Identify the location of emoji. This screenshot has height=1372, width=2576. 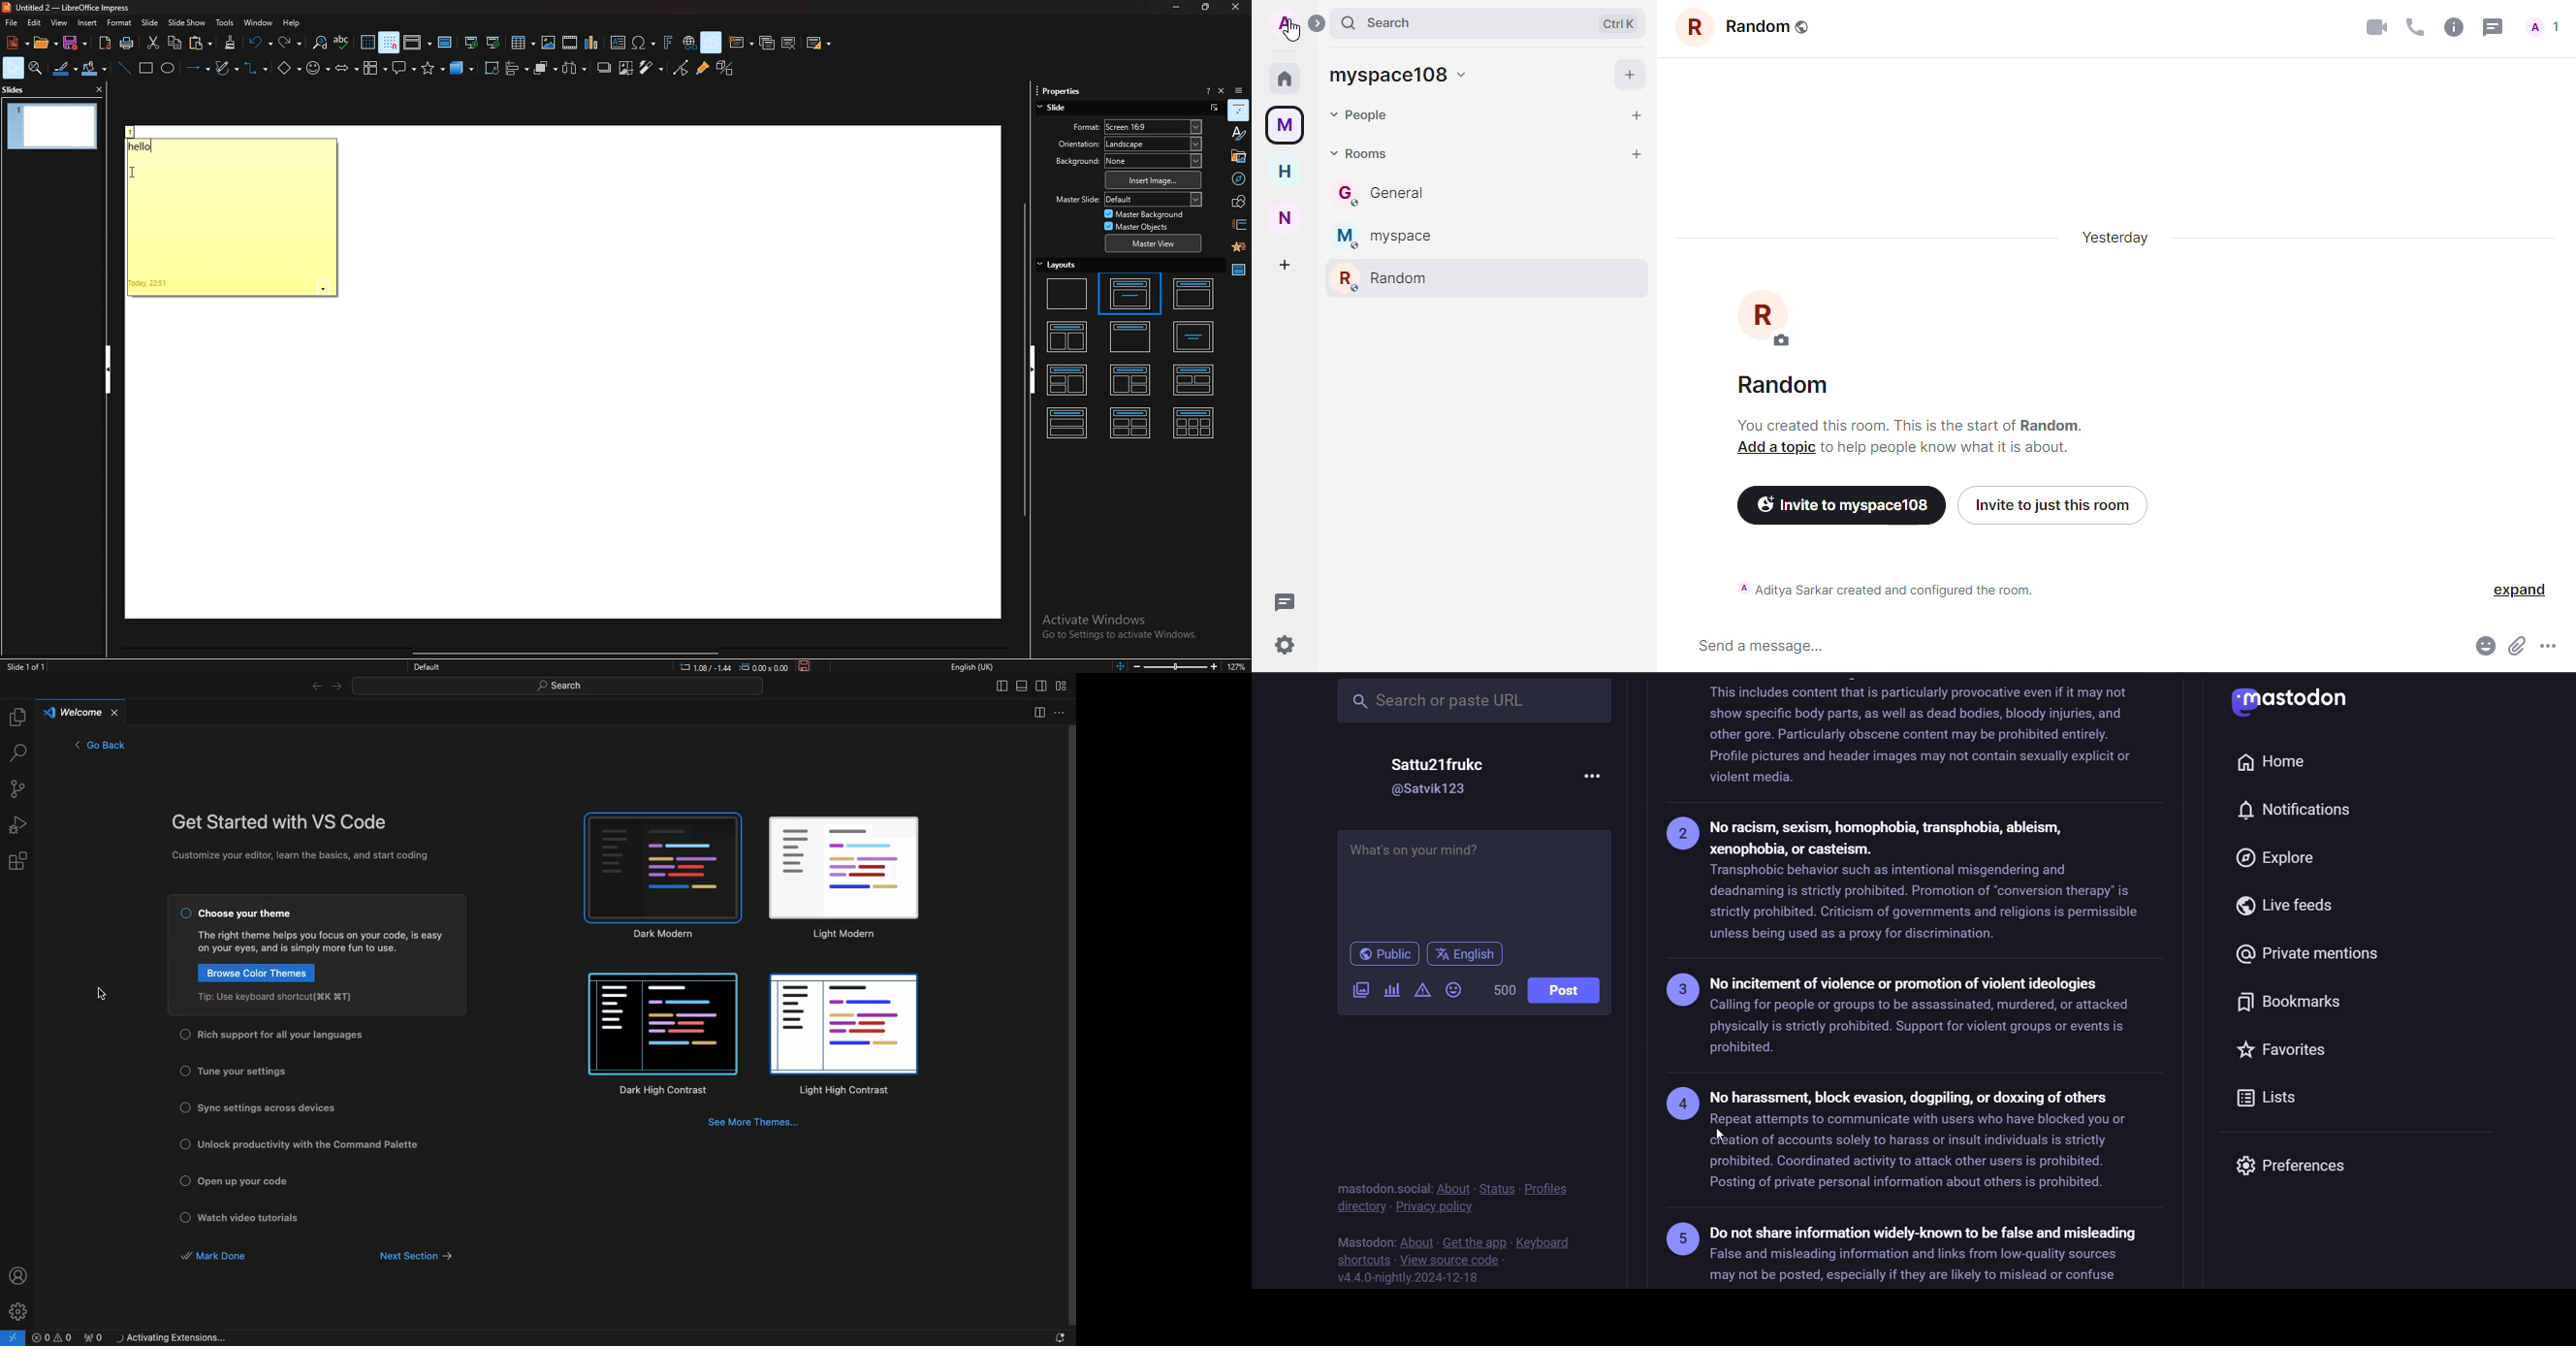
(1456, 989).